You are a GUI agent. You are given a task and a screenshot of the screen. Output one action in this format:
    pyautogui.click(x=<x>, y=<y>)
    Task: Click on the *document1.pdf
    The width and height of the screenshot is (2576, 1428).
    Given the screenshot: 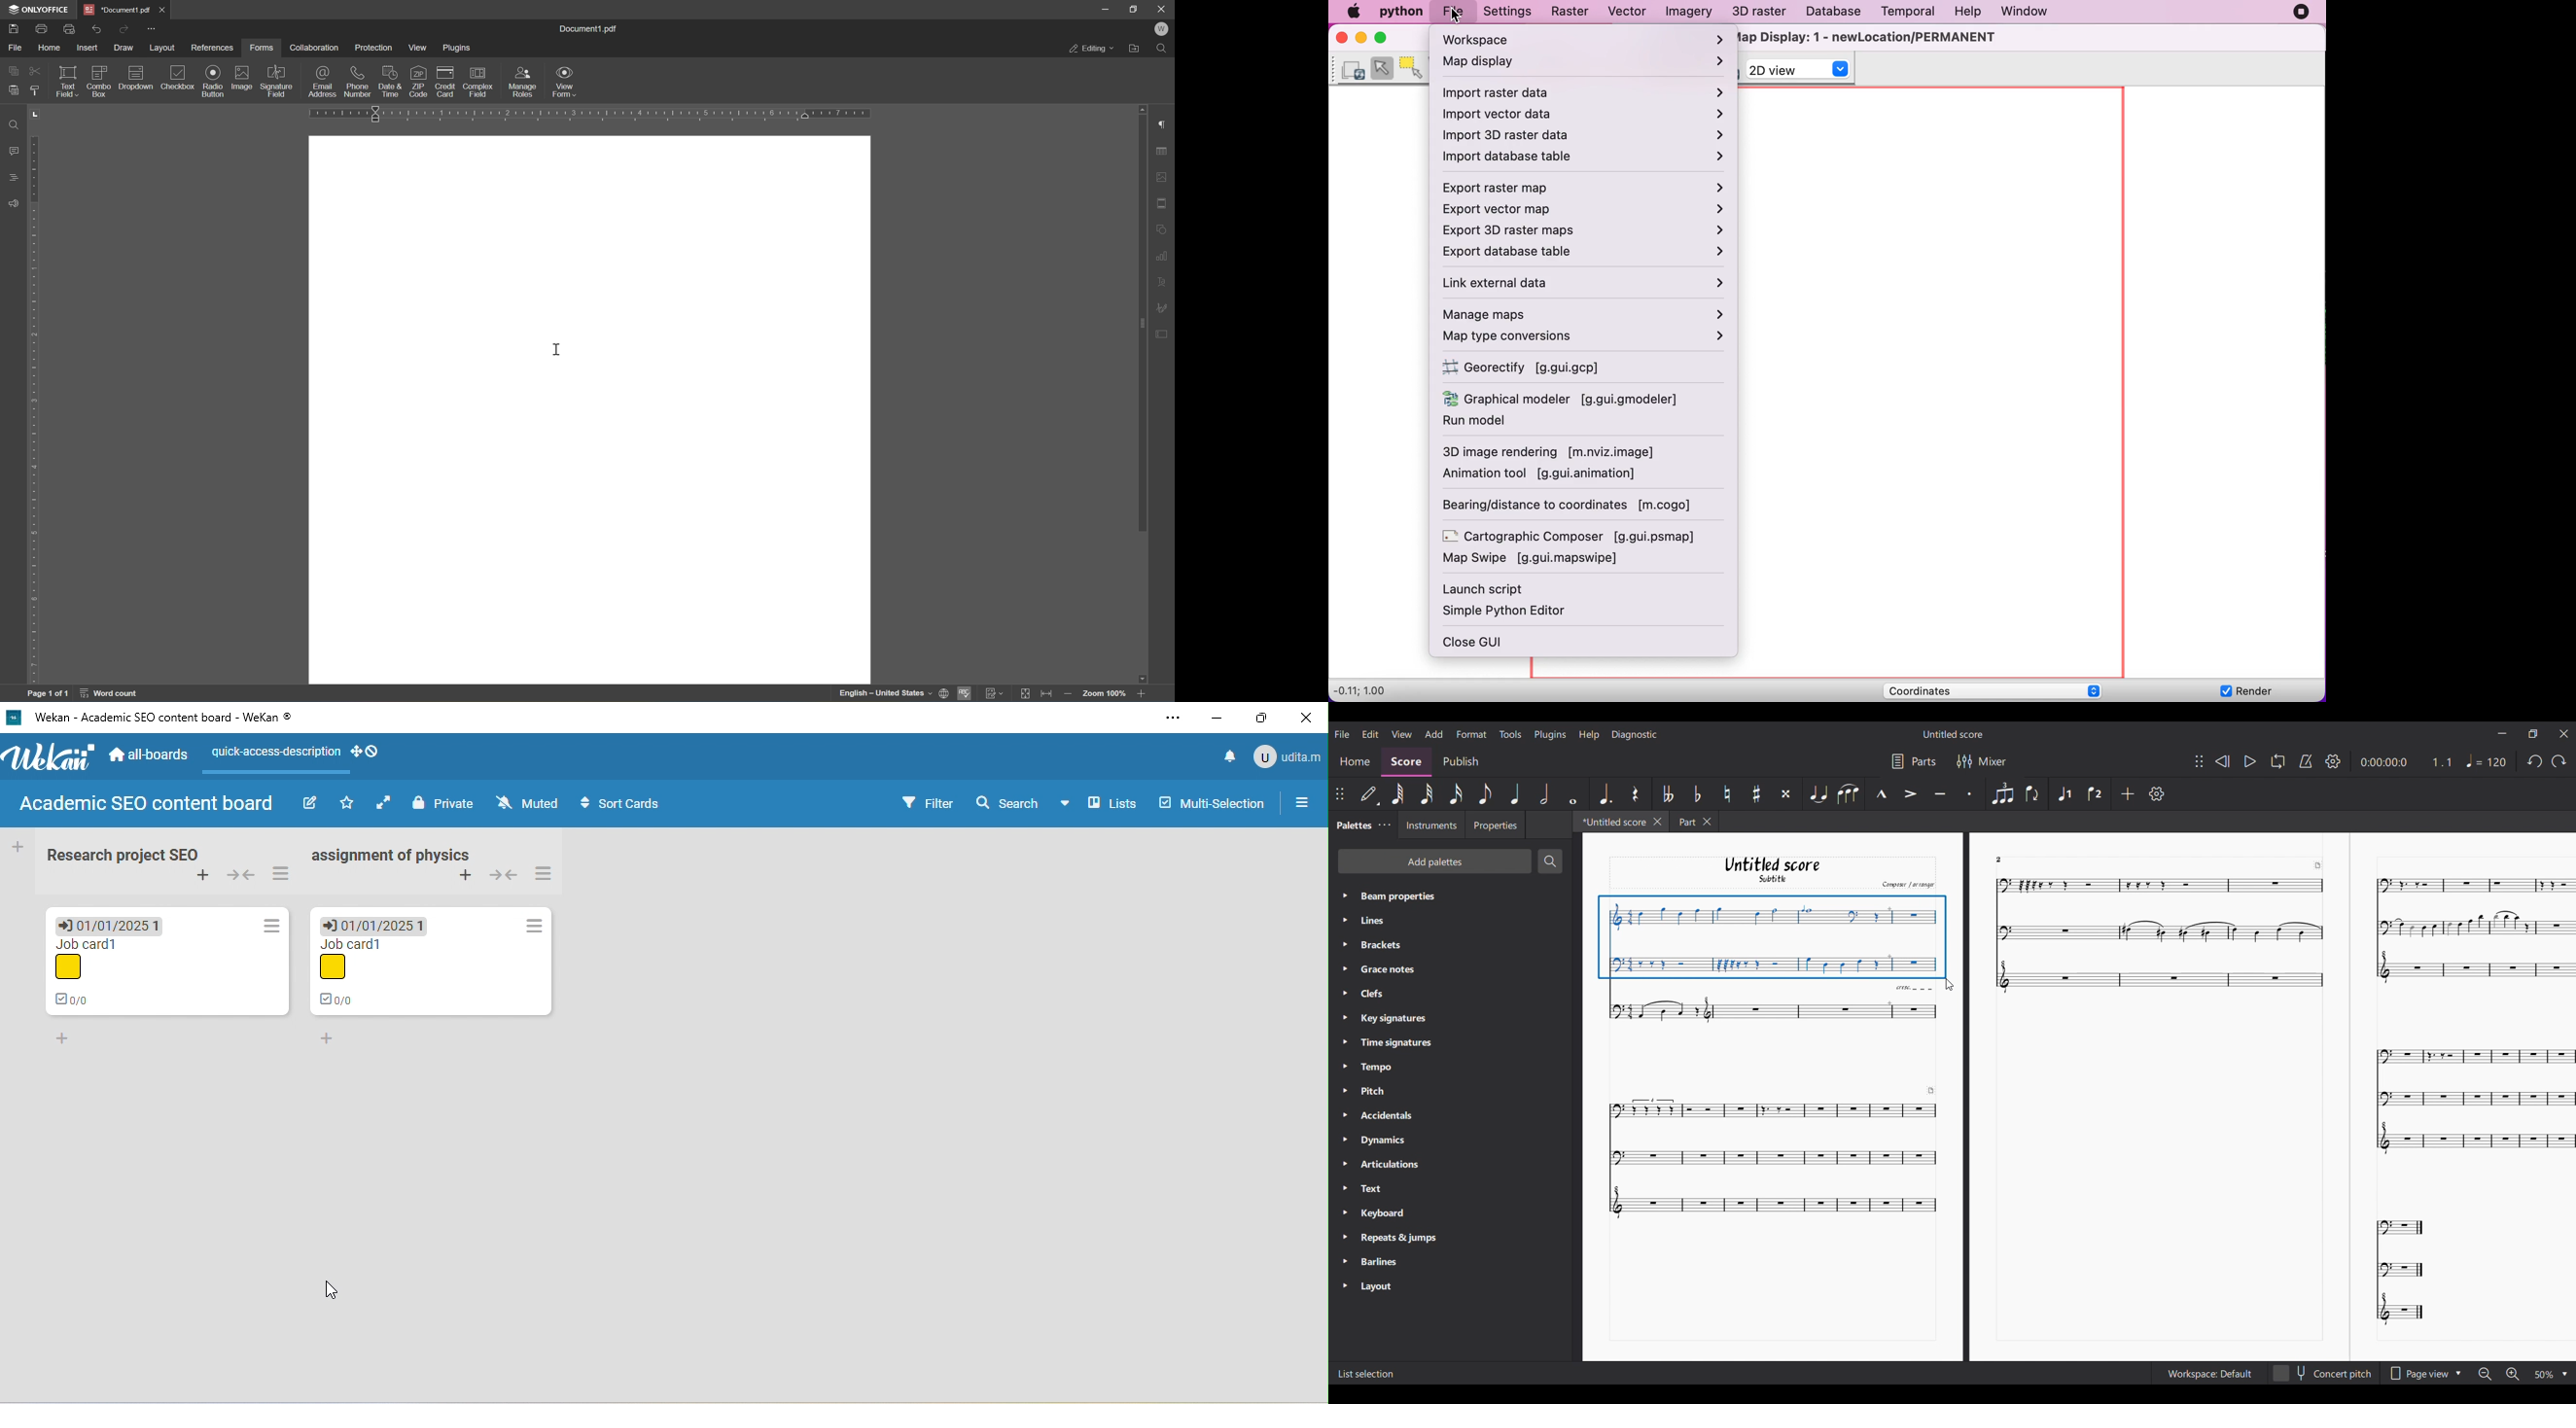 What is the action you would take?
    pyautogui.click(x=115, y=9)
    